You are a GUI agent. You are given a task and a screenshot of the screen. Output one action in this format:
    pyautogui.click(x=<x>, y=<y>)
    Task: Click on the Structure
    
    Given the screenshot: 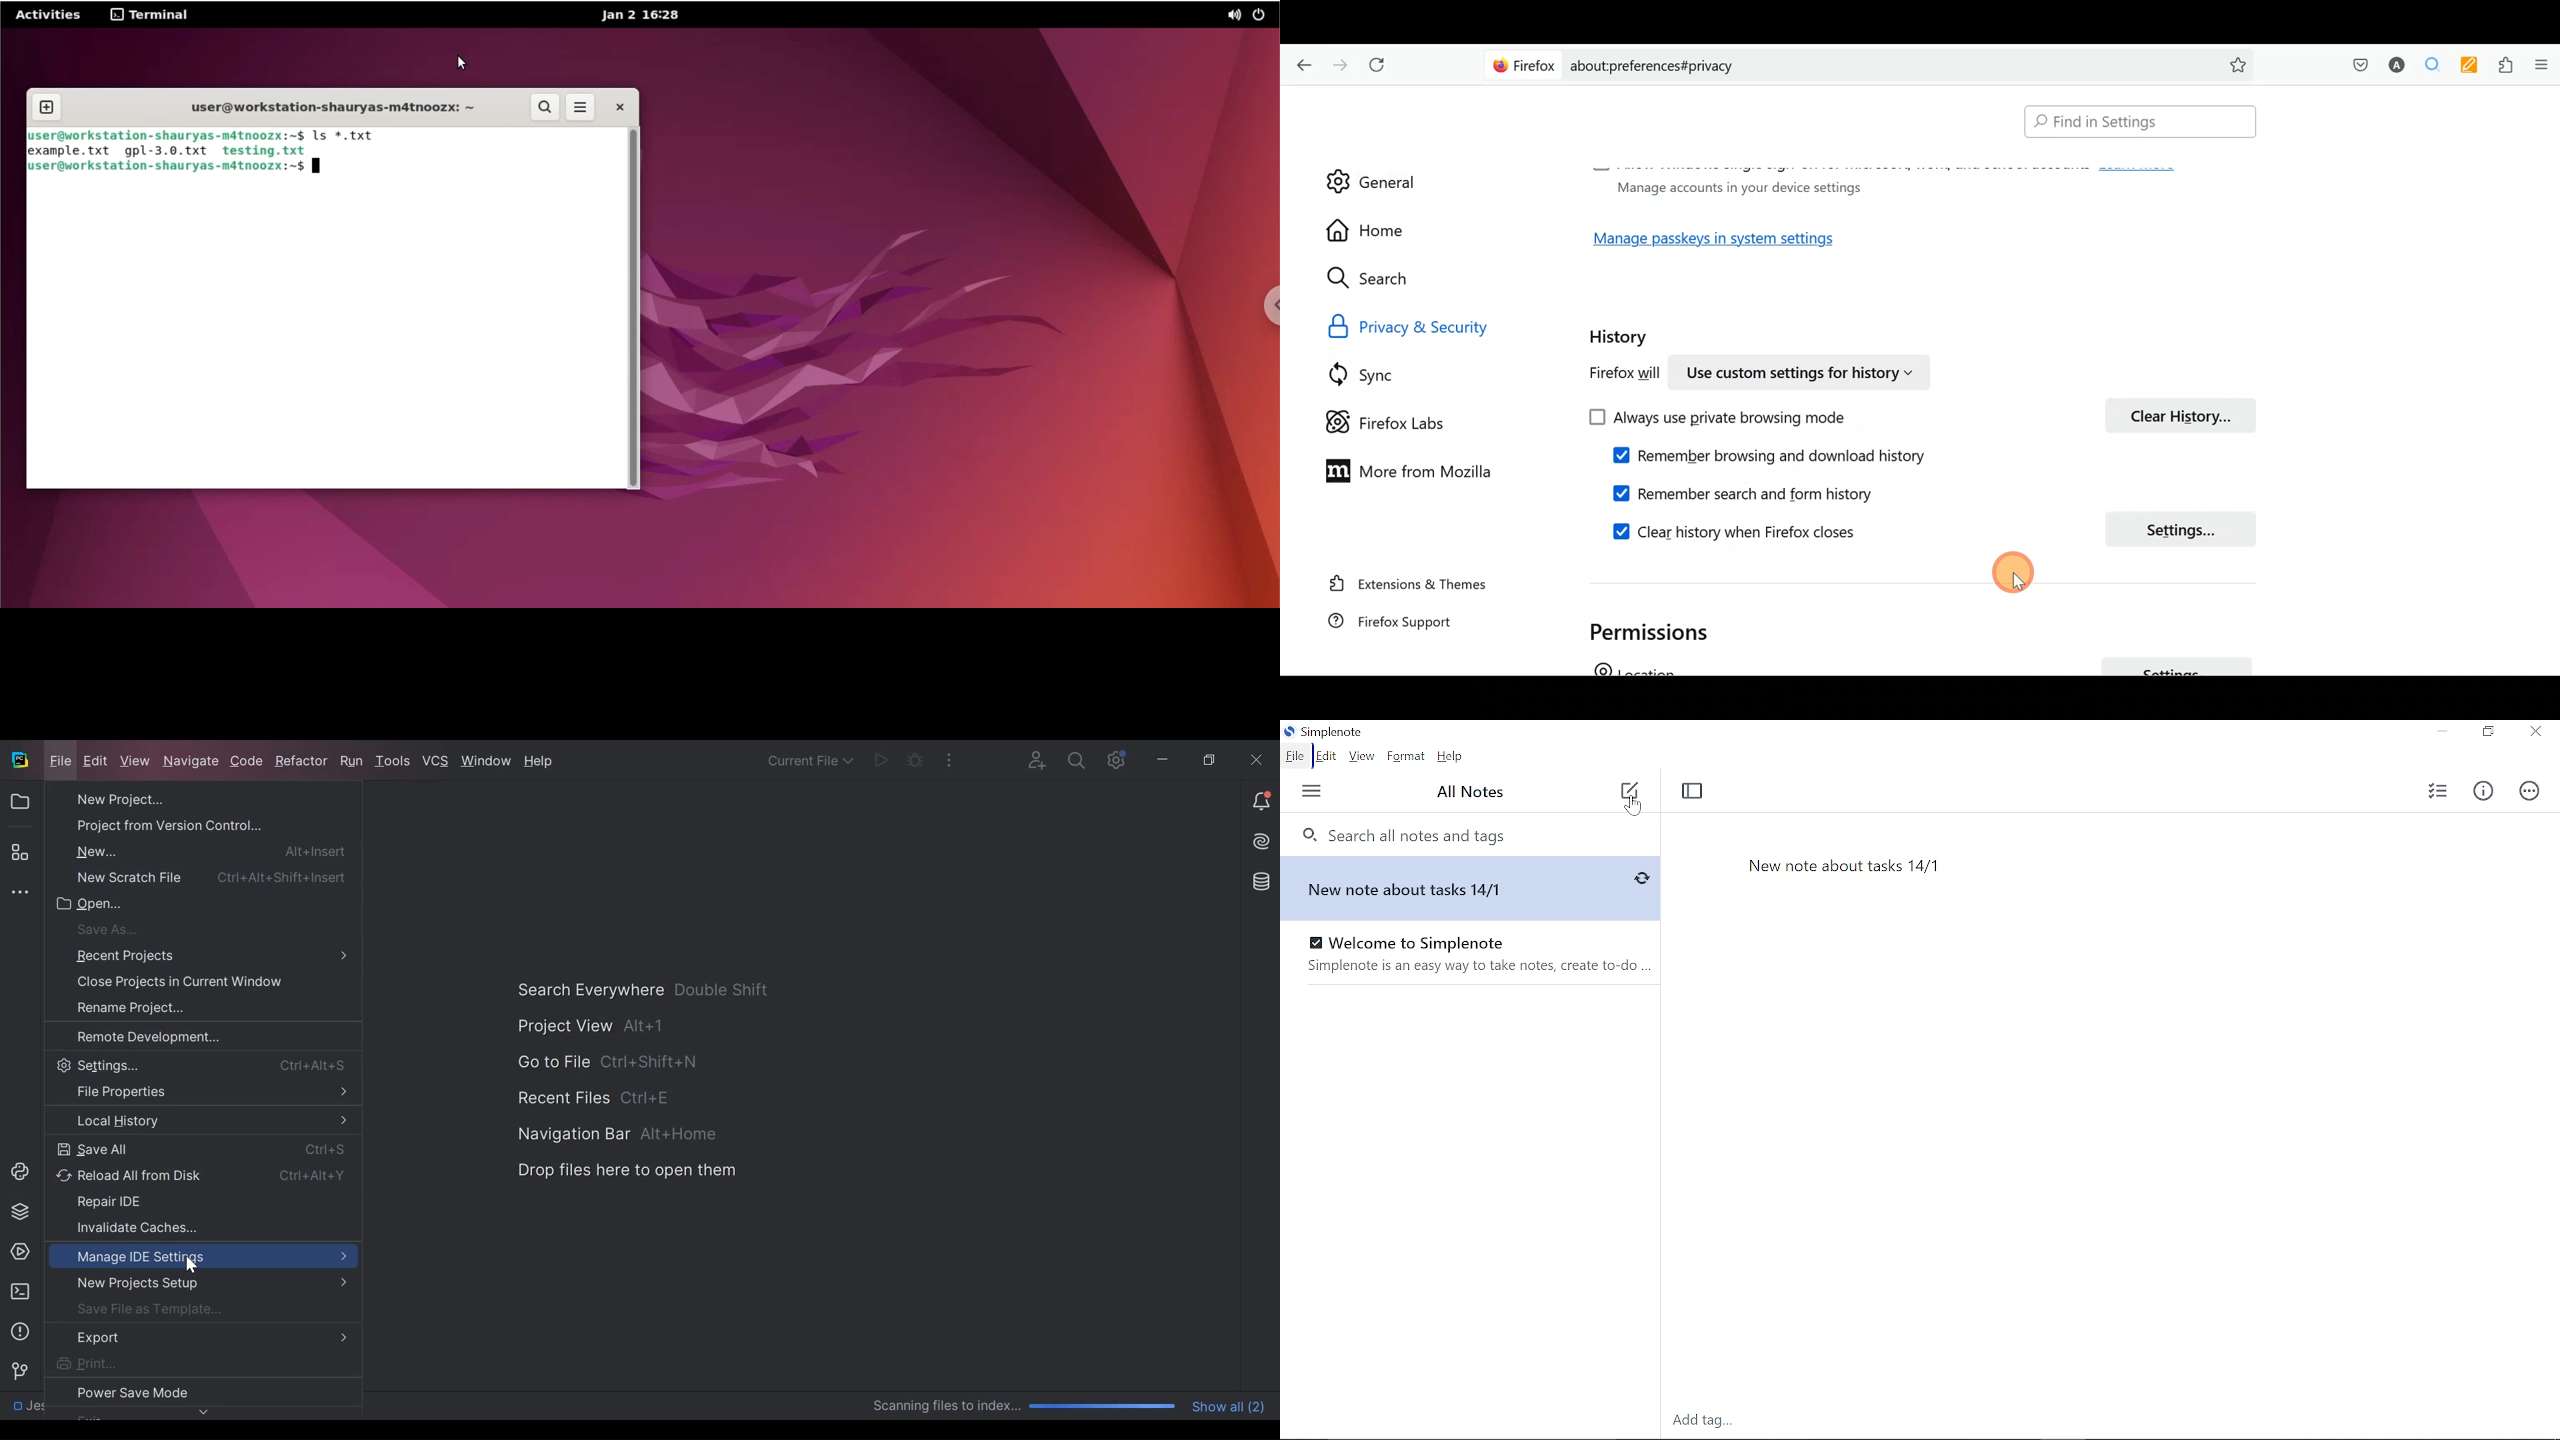 What is the action you would take?
    pyautogui.click(x=19, y=853)
    